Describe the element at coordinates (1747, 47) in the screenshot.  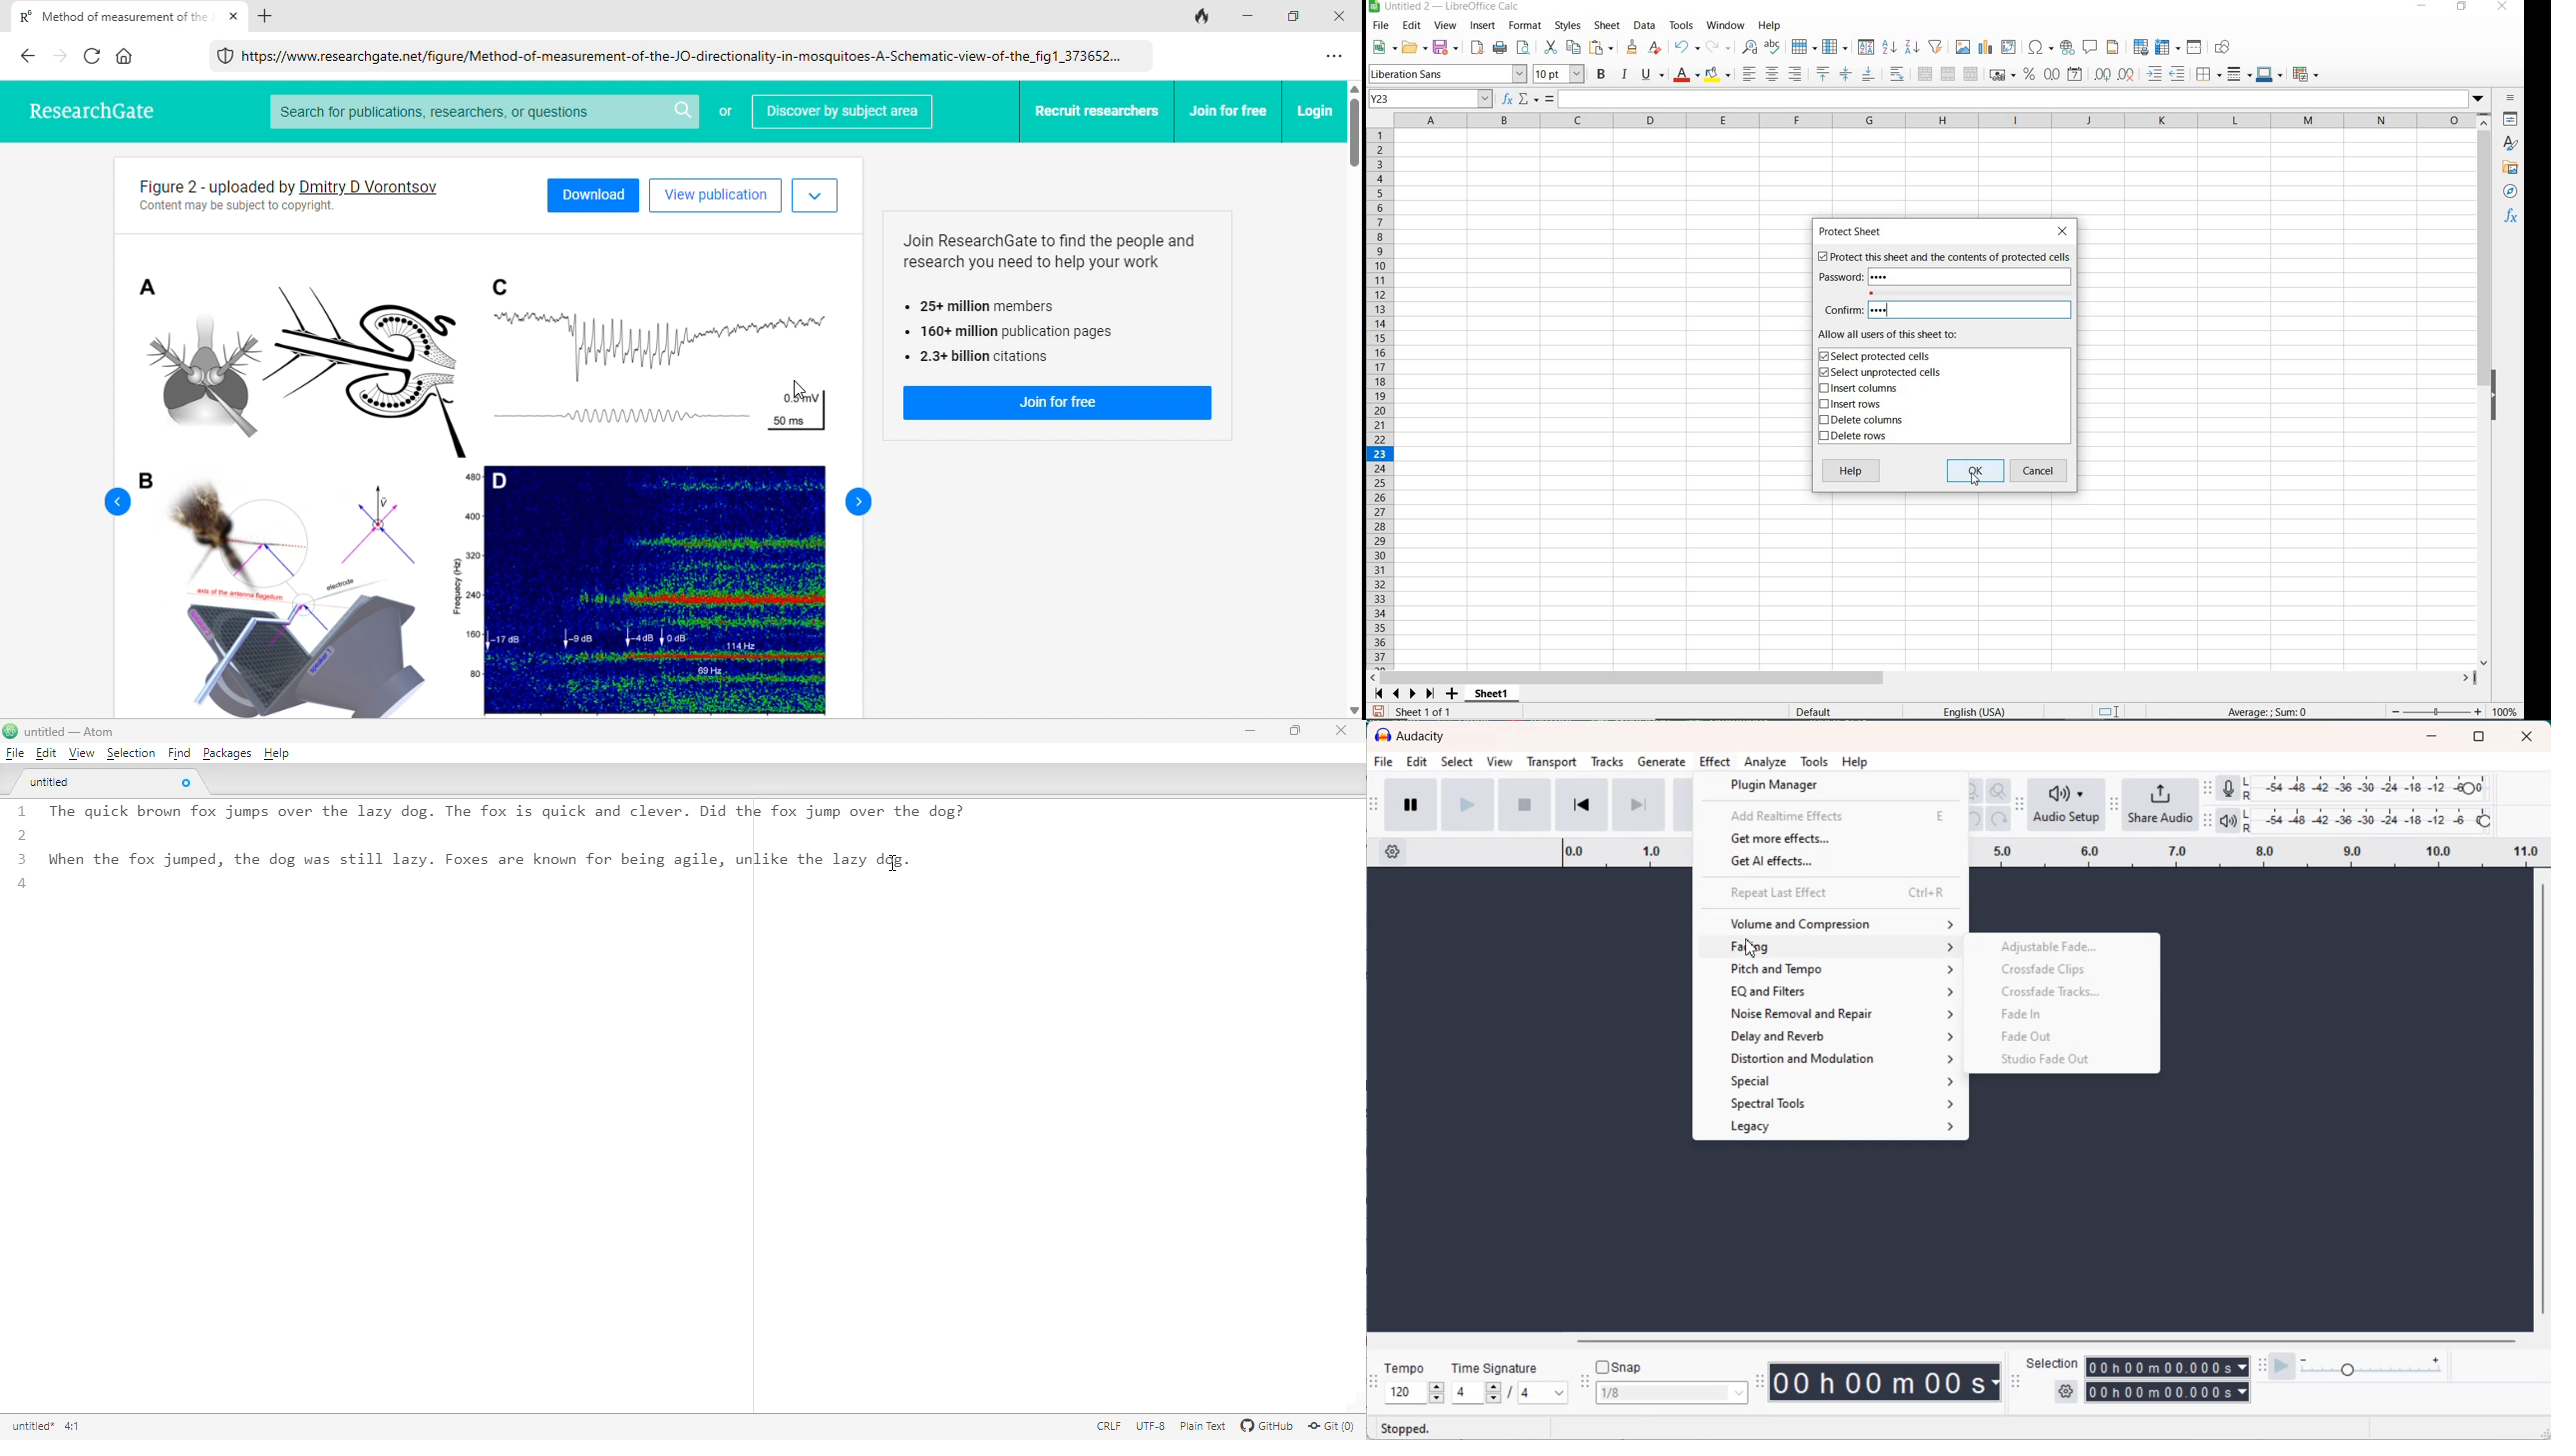
I see `FIND AND REPLACE` at that location.